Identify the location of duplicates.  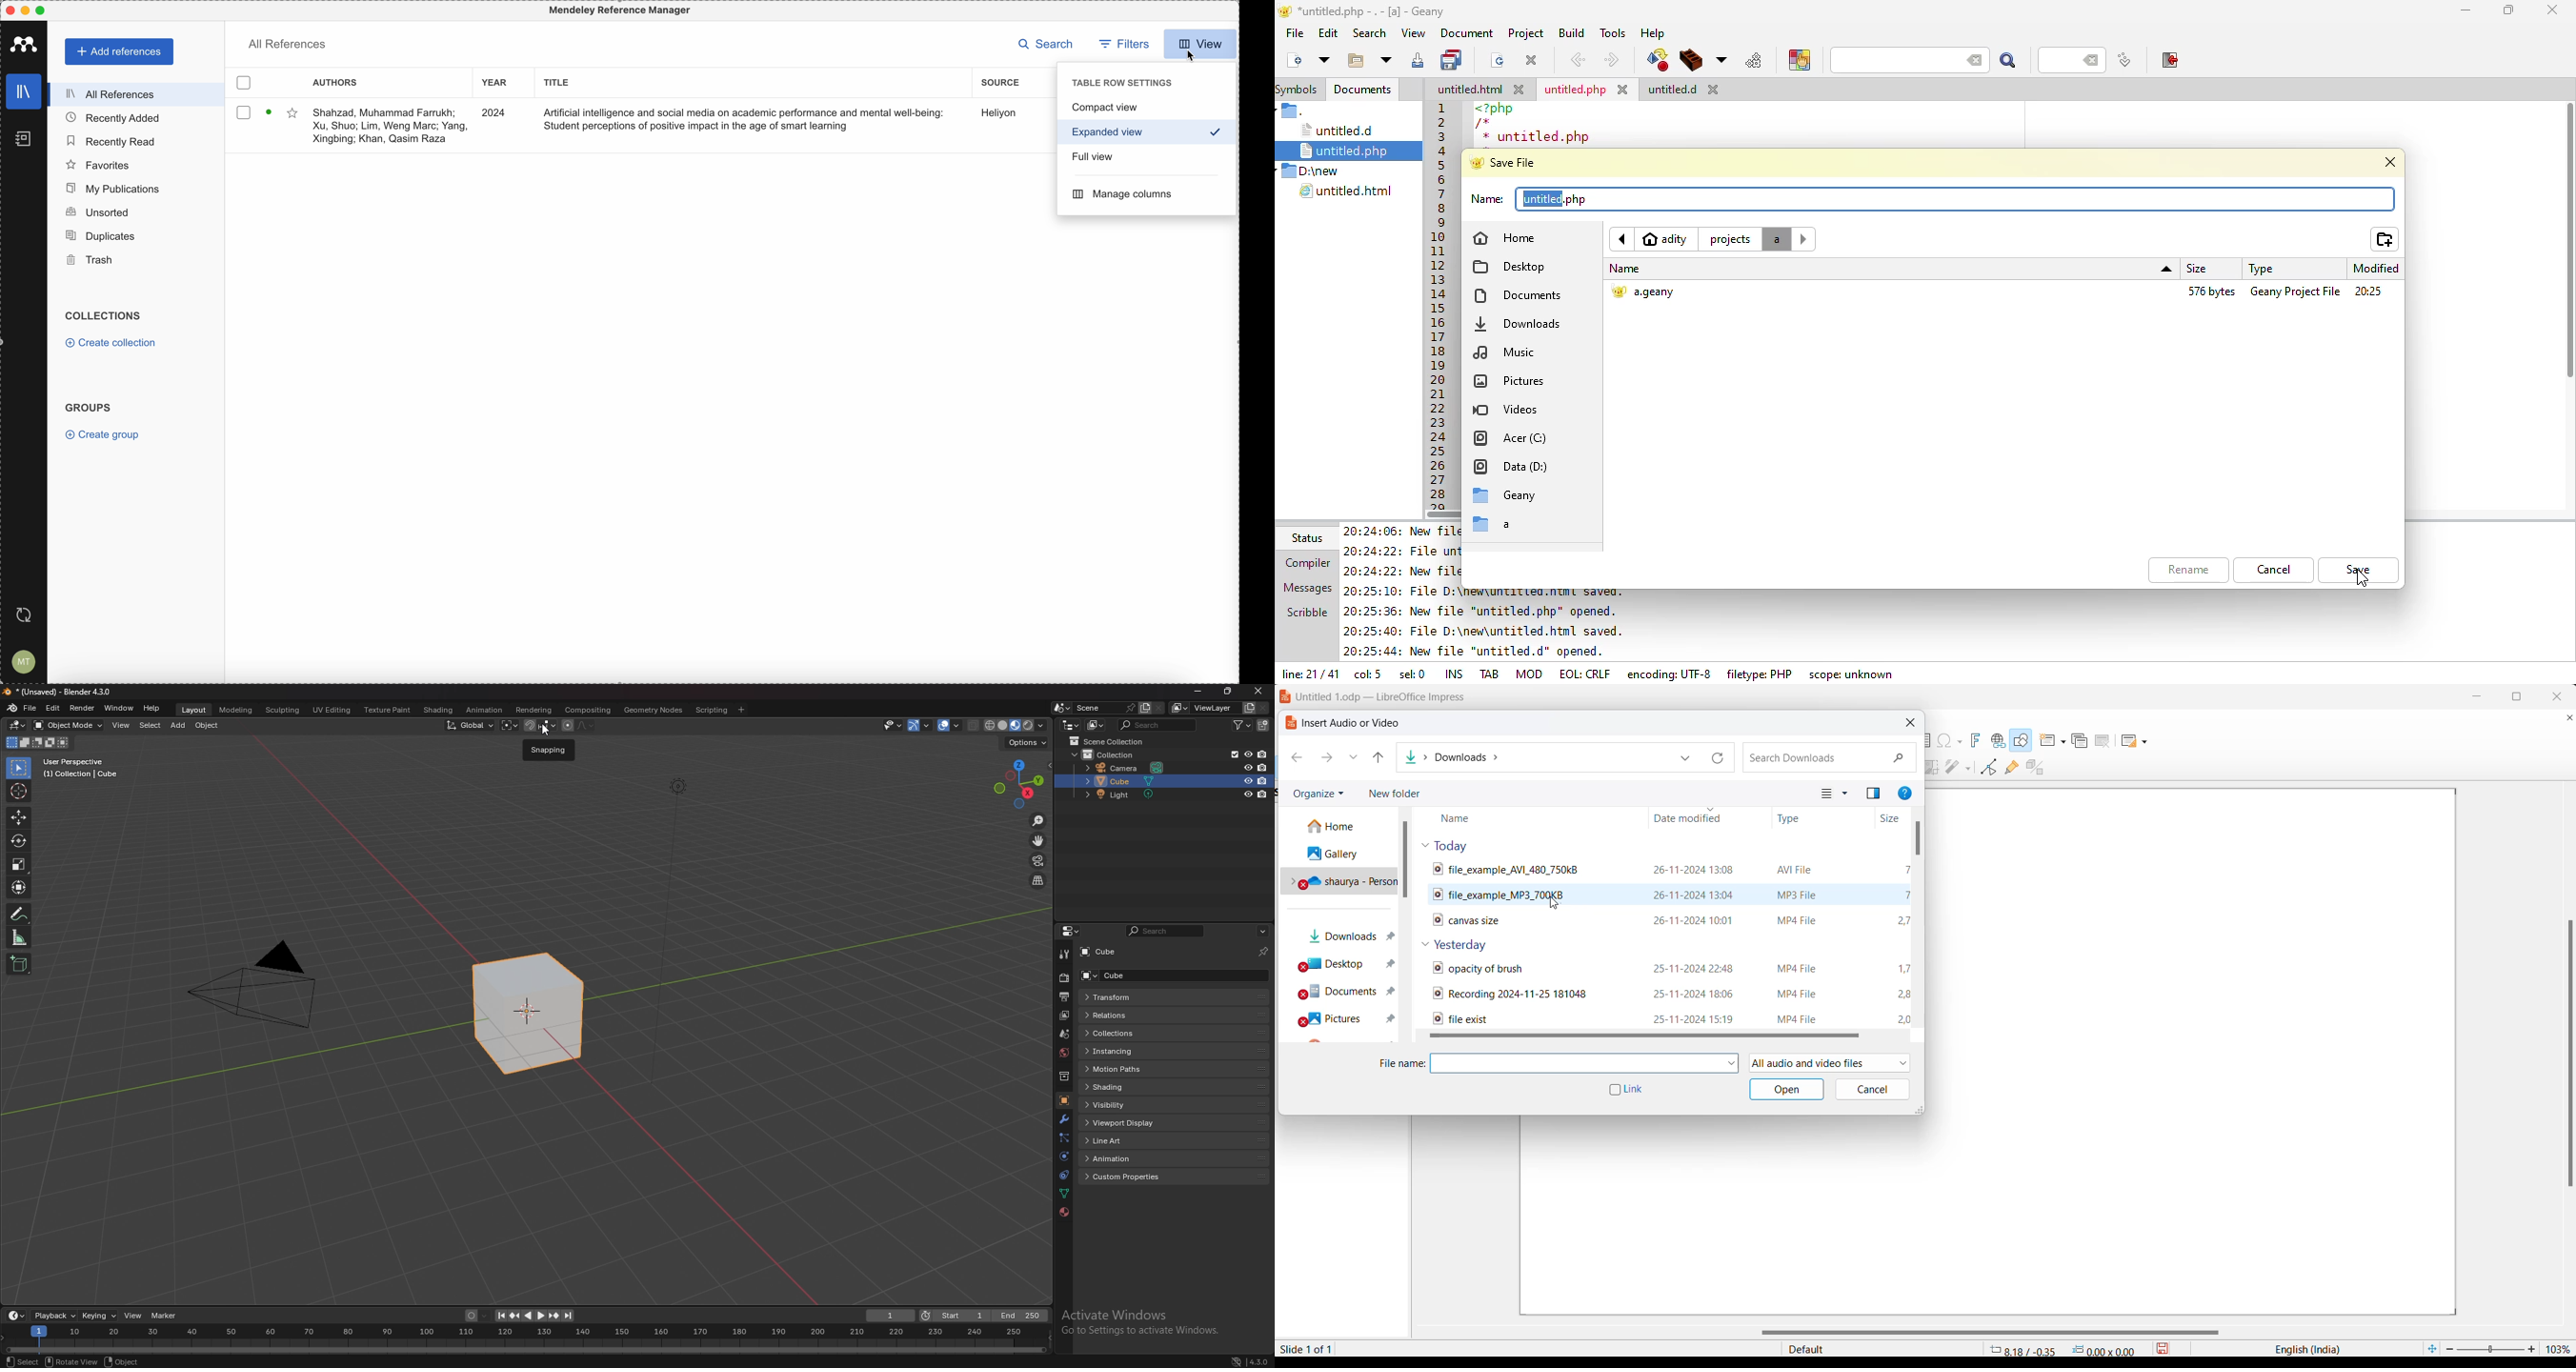
(103, 234).